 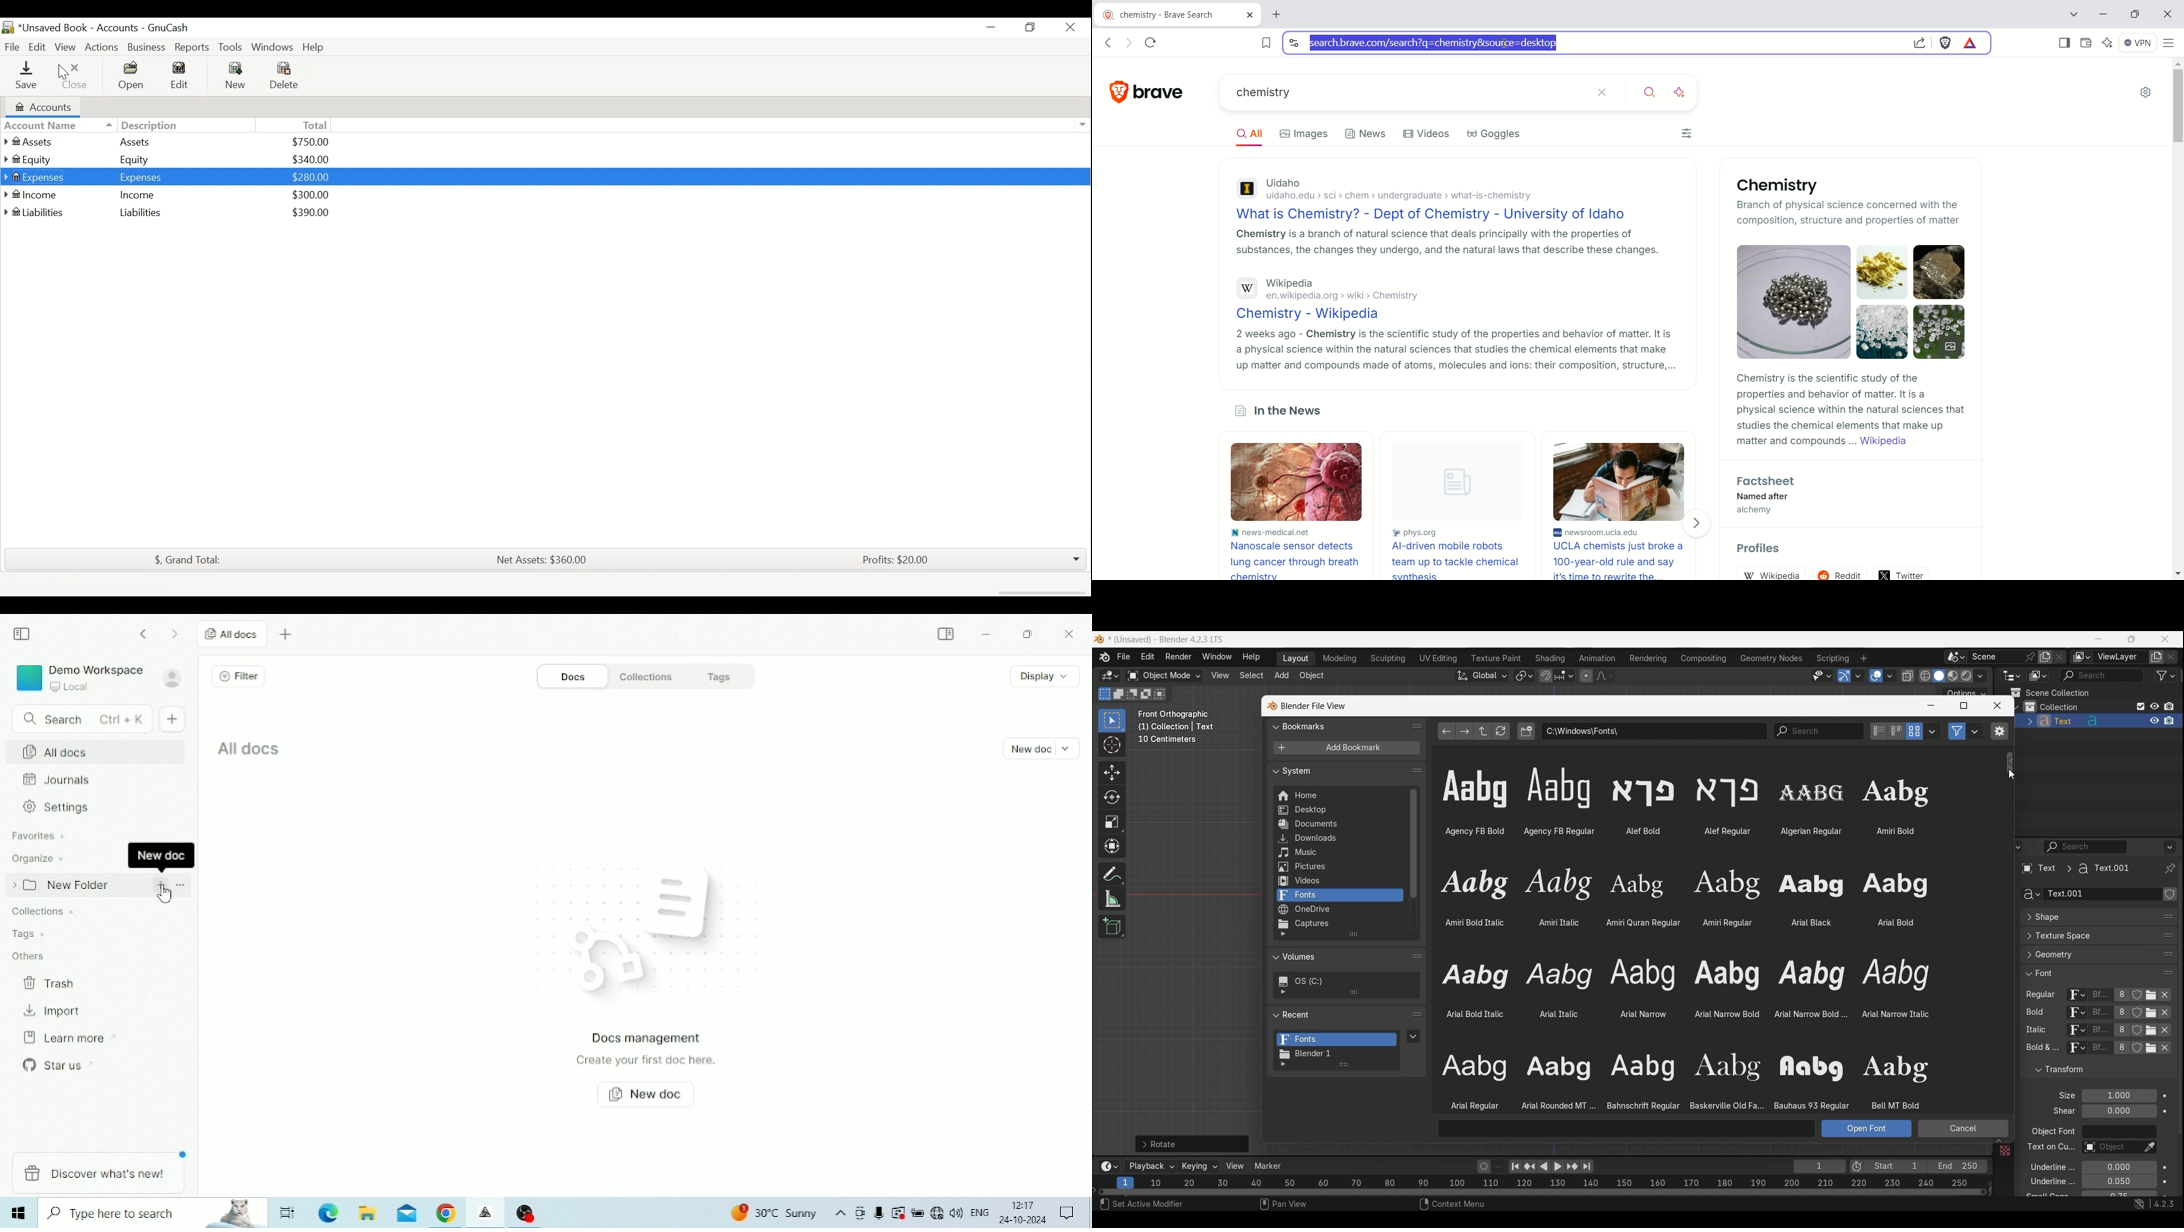 What do you see at coordinates (102, 45) in the screenshot?
I see `Actions` at bounding box center [102, 45].